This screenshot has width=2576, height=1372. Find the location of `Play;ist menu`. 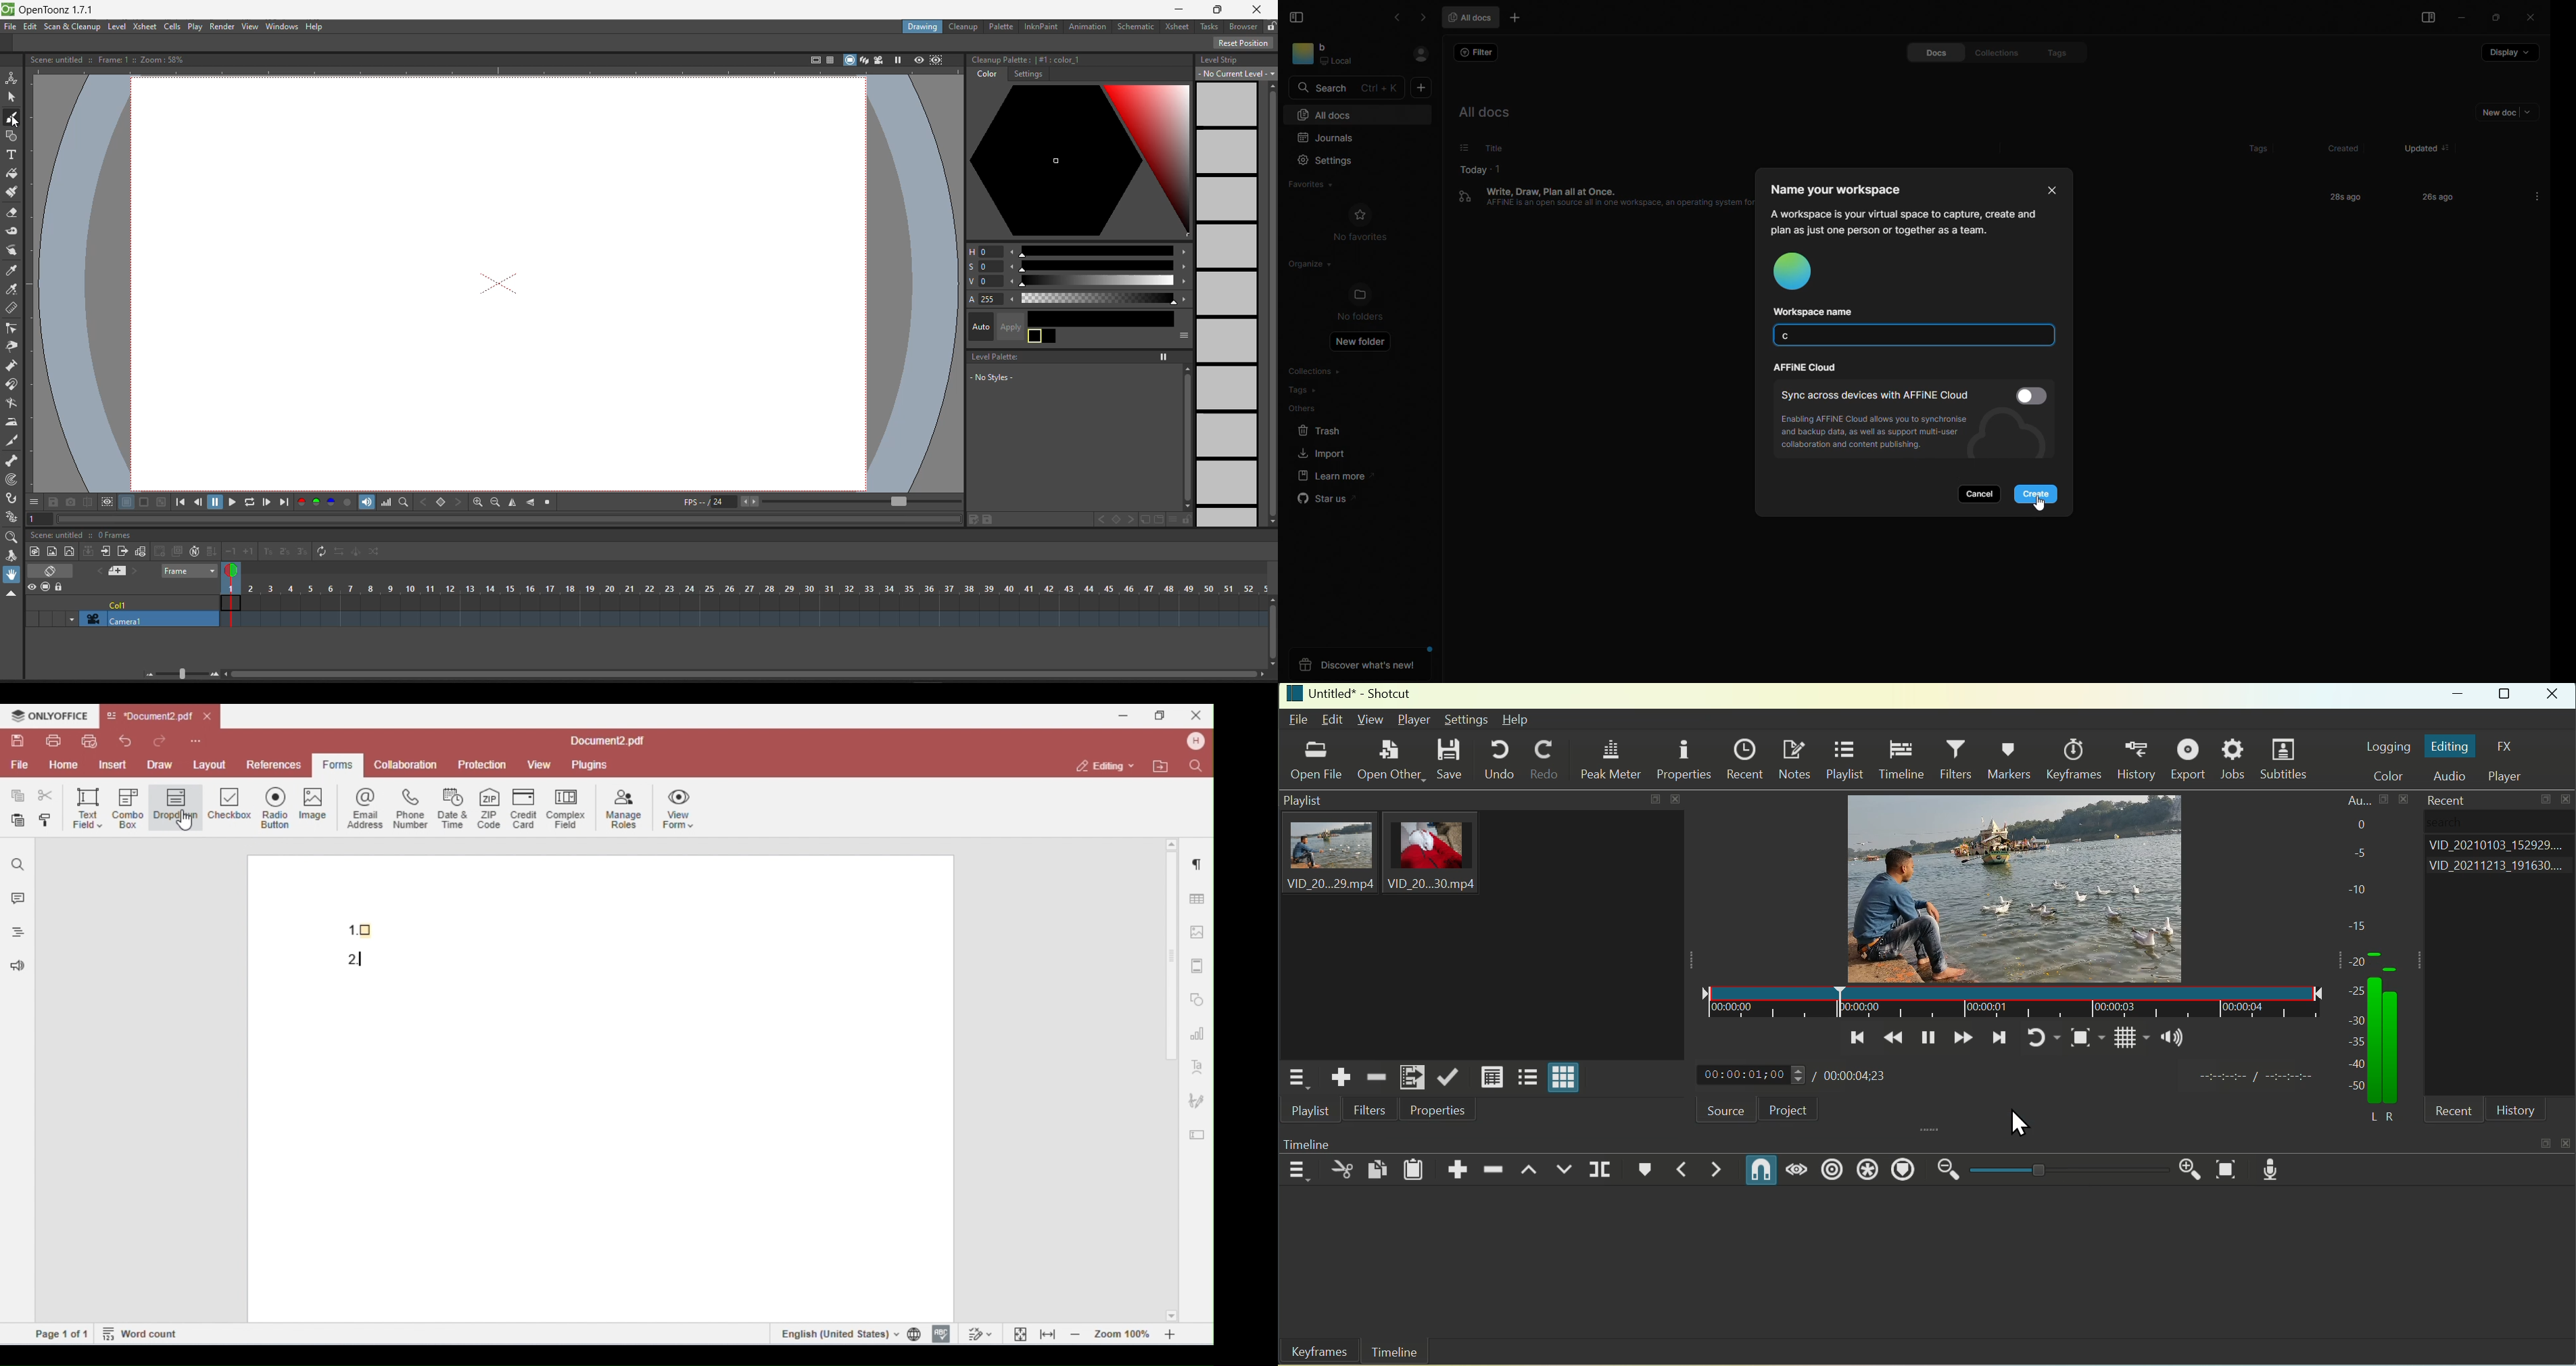

Play;ist menu is located at coordinates (1295, 1079).